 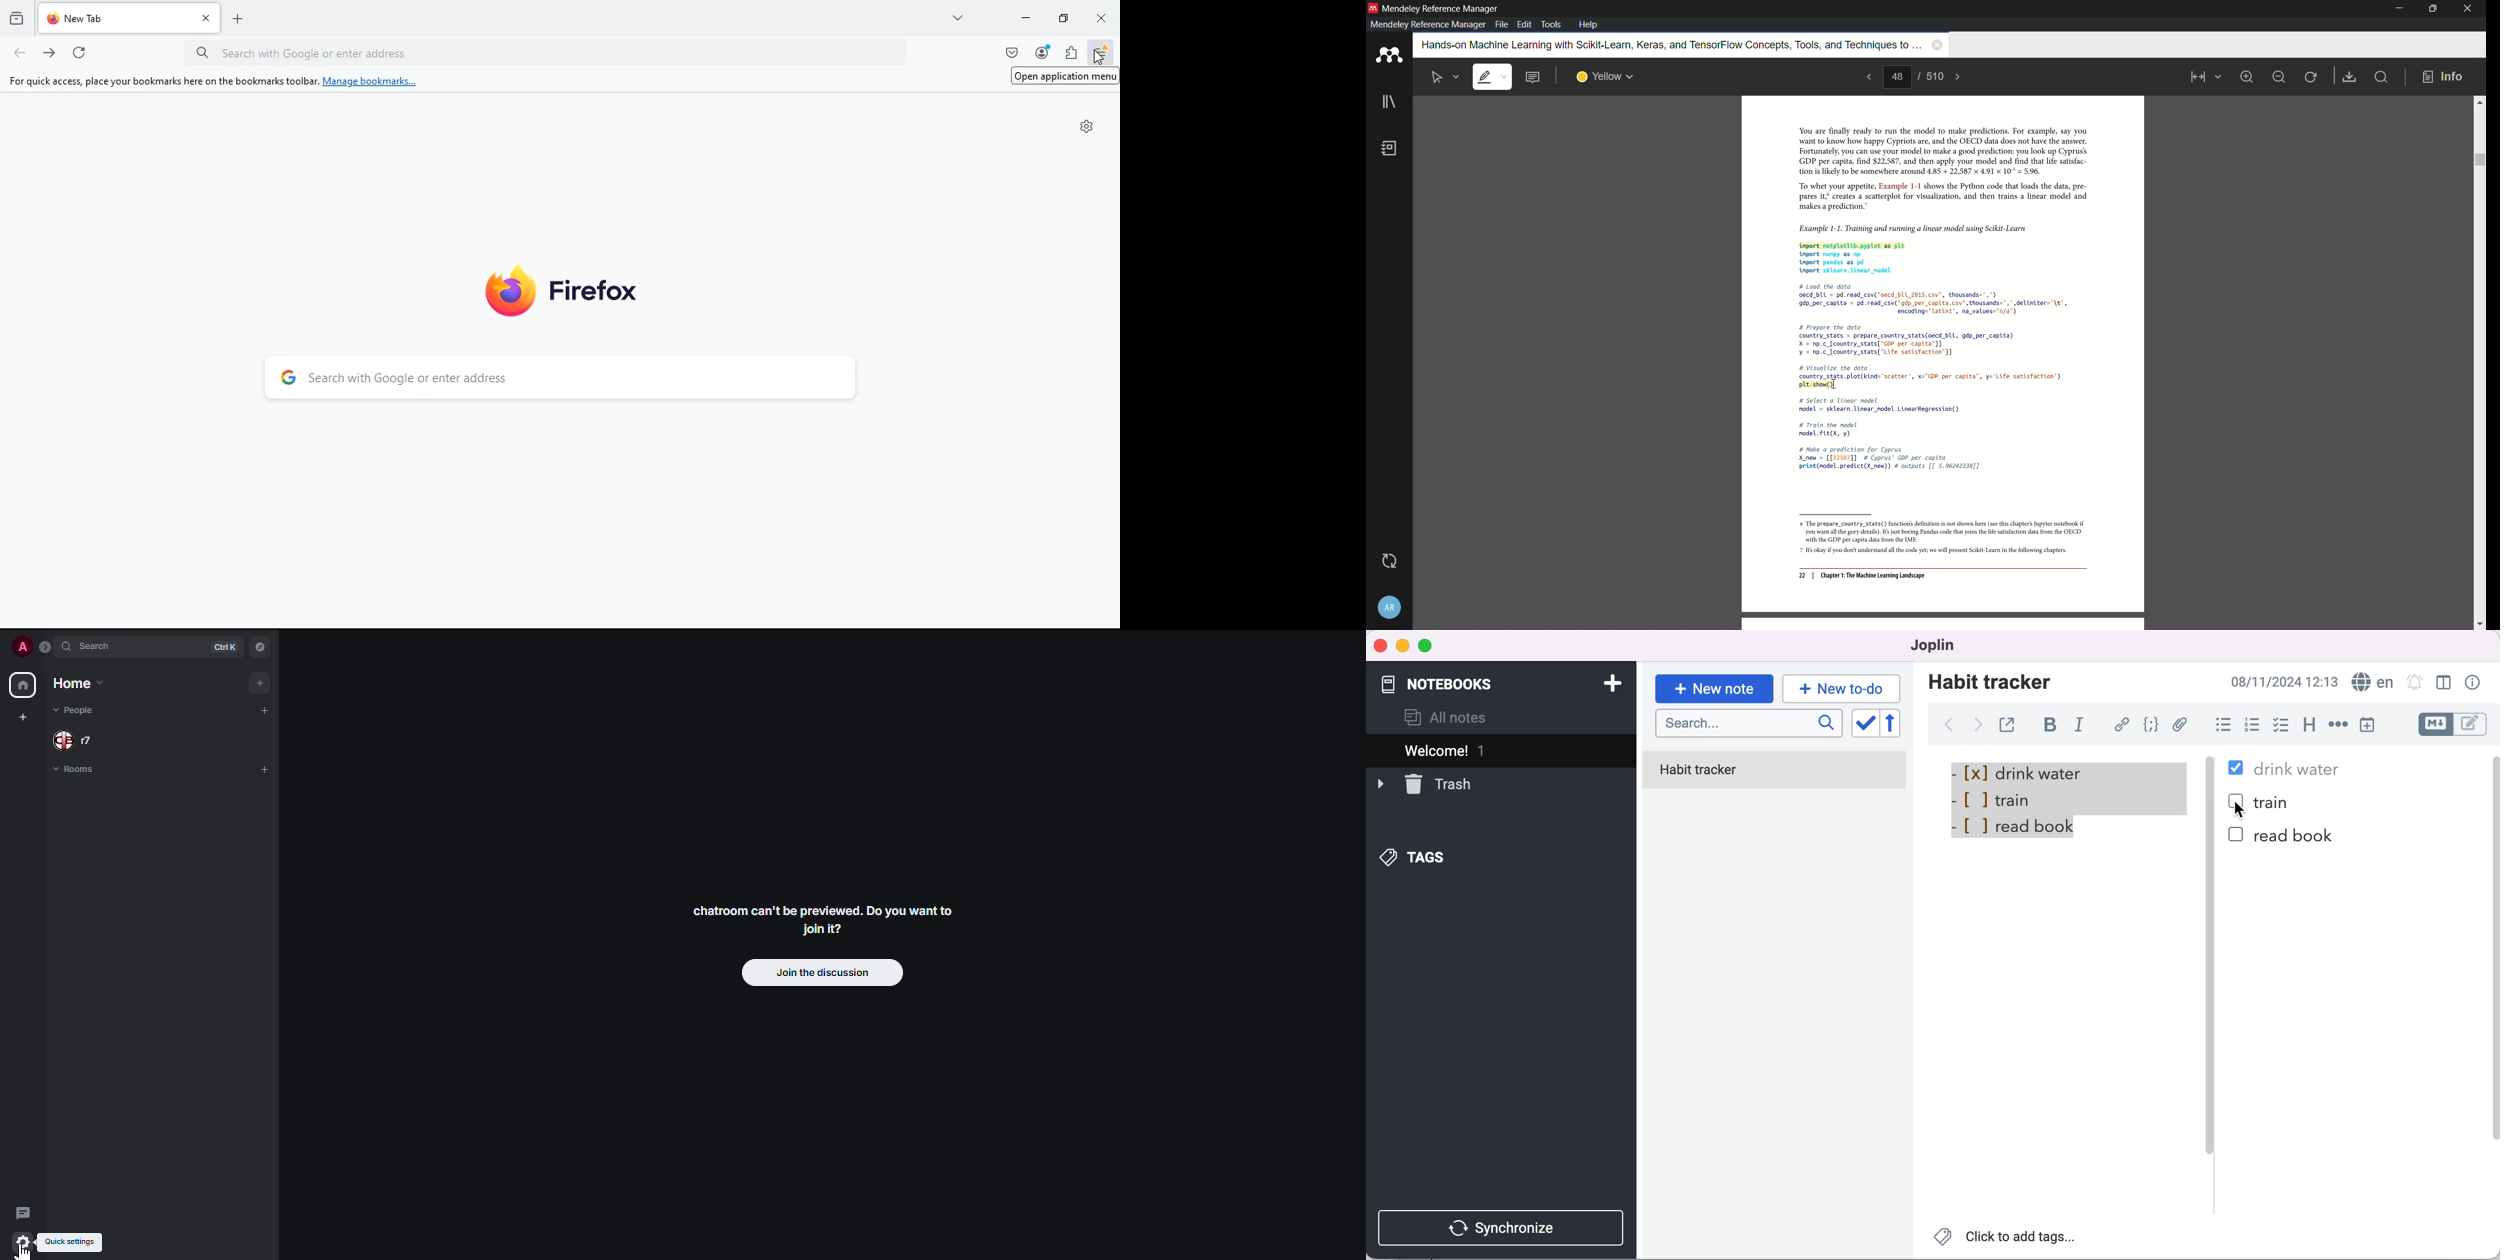 What do you see at coordinates (1934, 76) in the screenshot?
I see `total page` at bounding box center [1934, 76].